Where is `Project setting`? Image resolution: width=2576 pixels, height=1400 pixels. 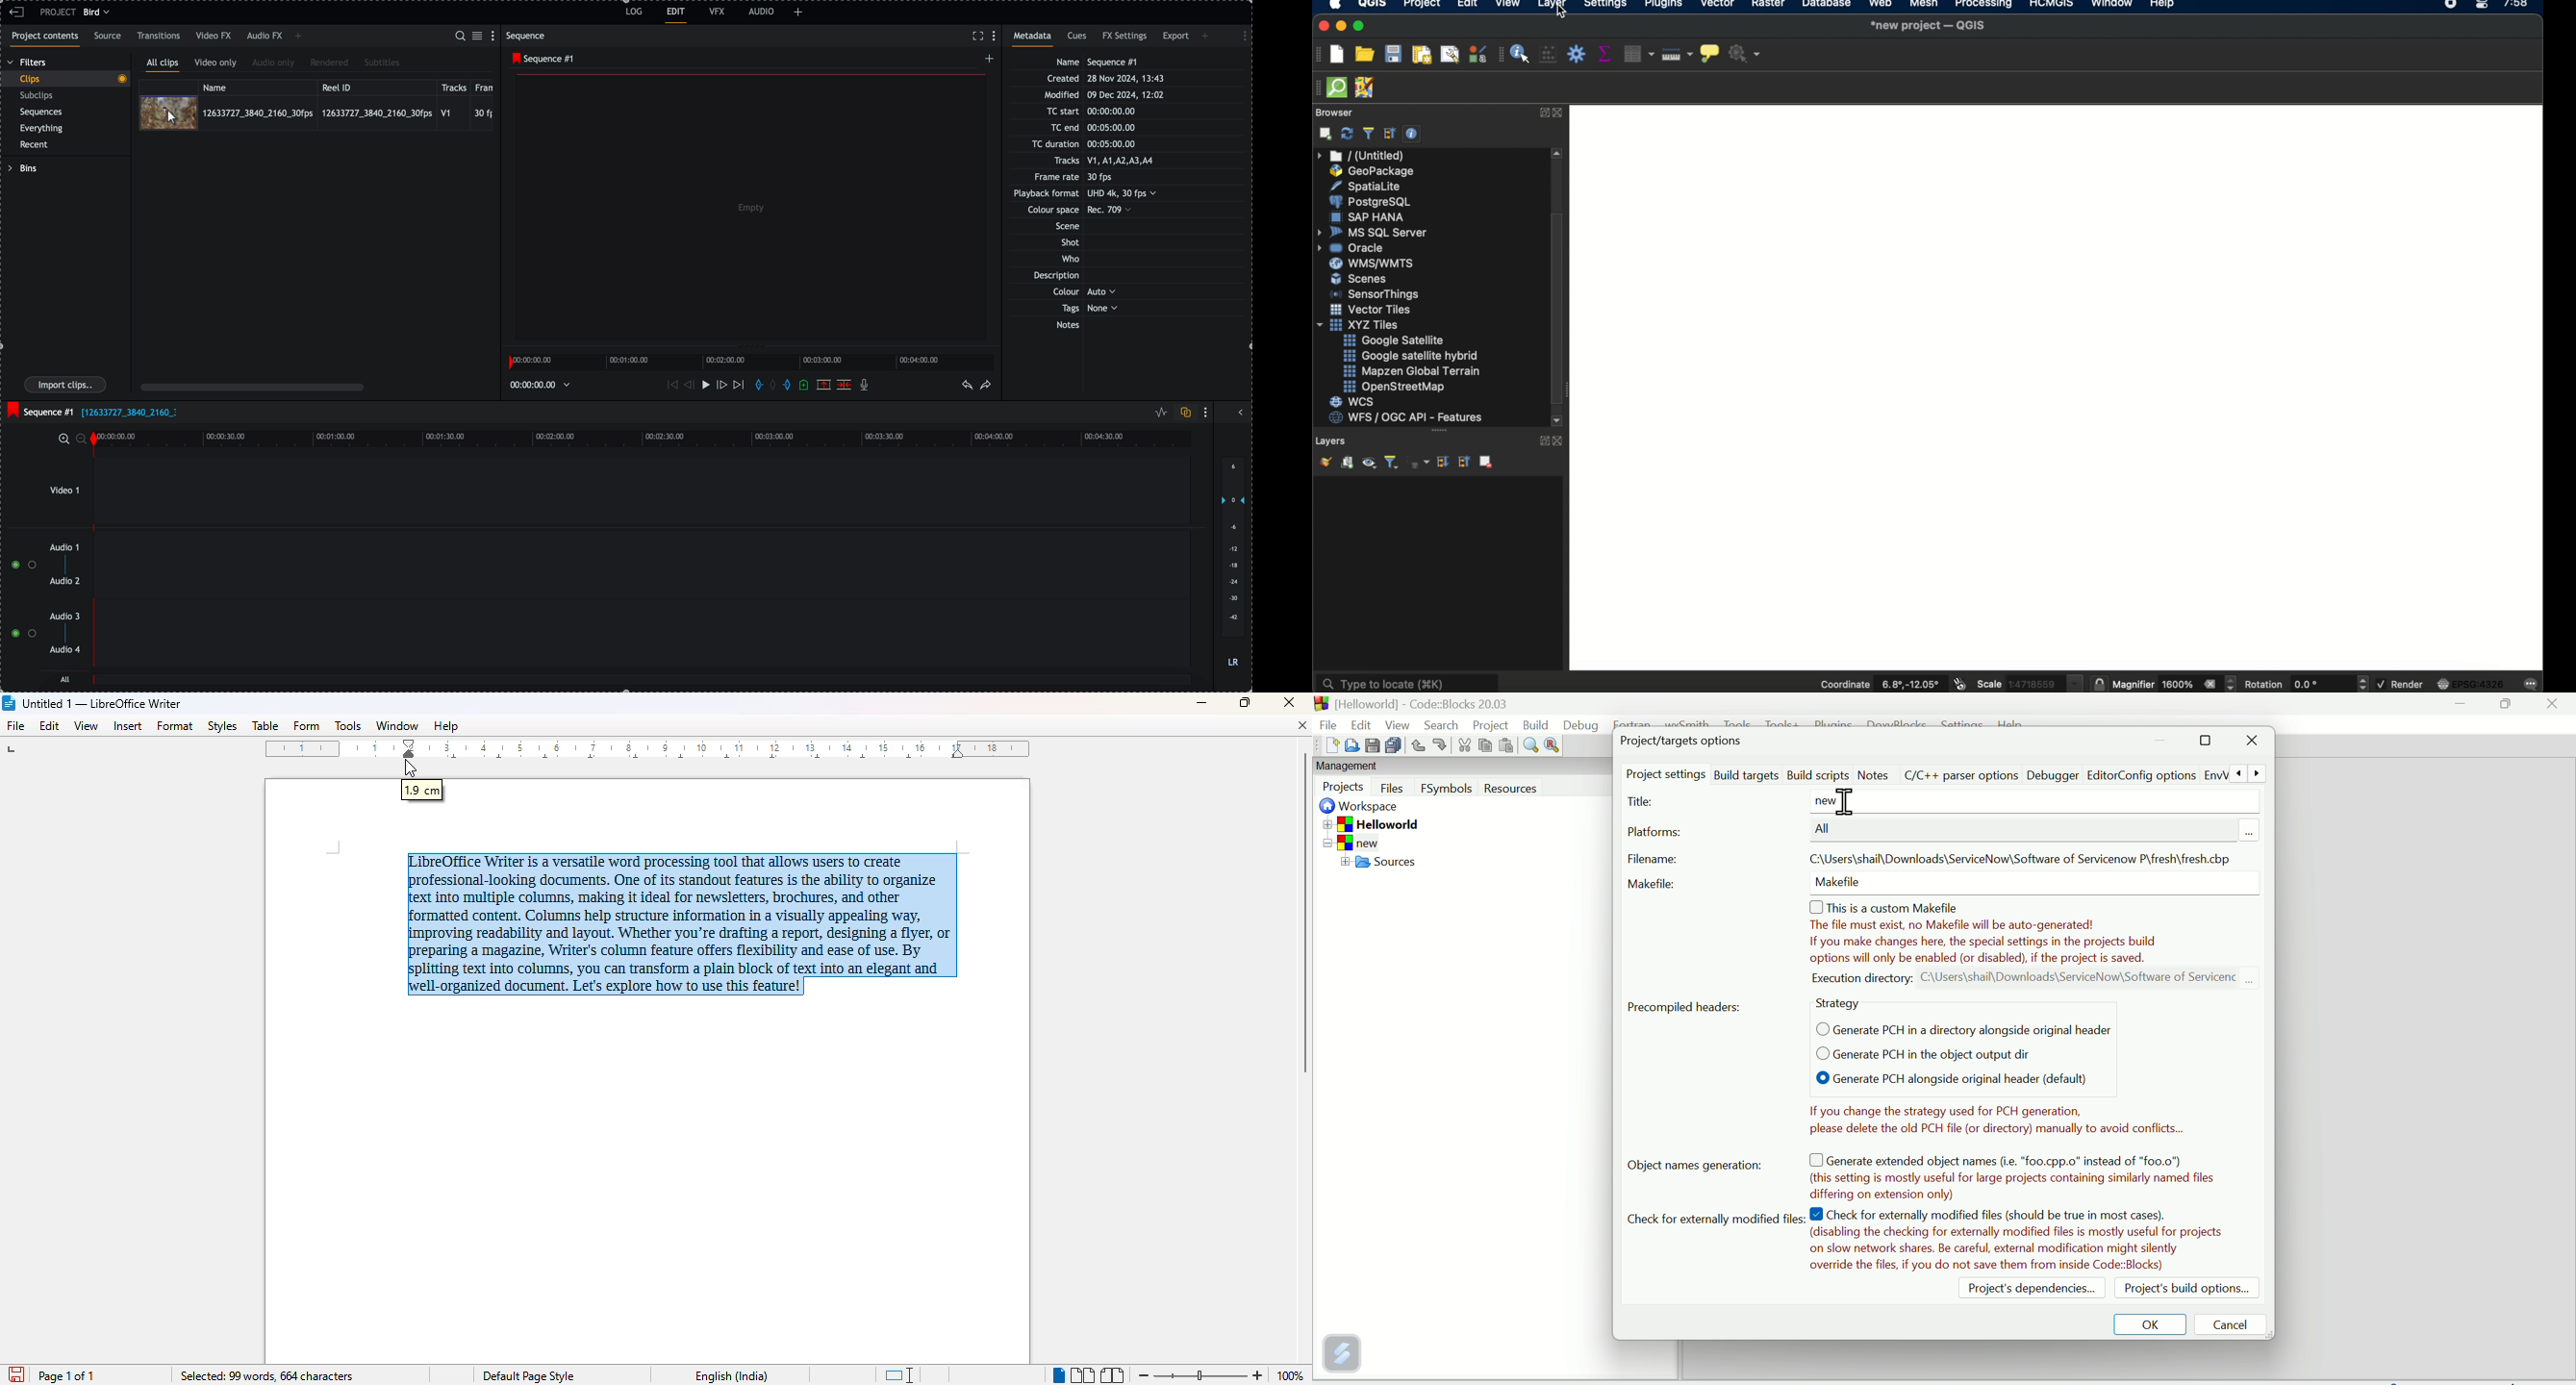
Project setting is located at coordinates (1666, 775).